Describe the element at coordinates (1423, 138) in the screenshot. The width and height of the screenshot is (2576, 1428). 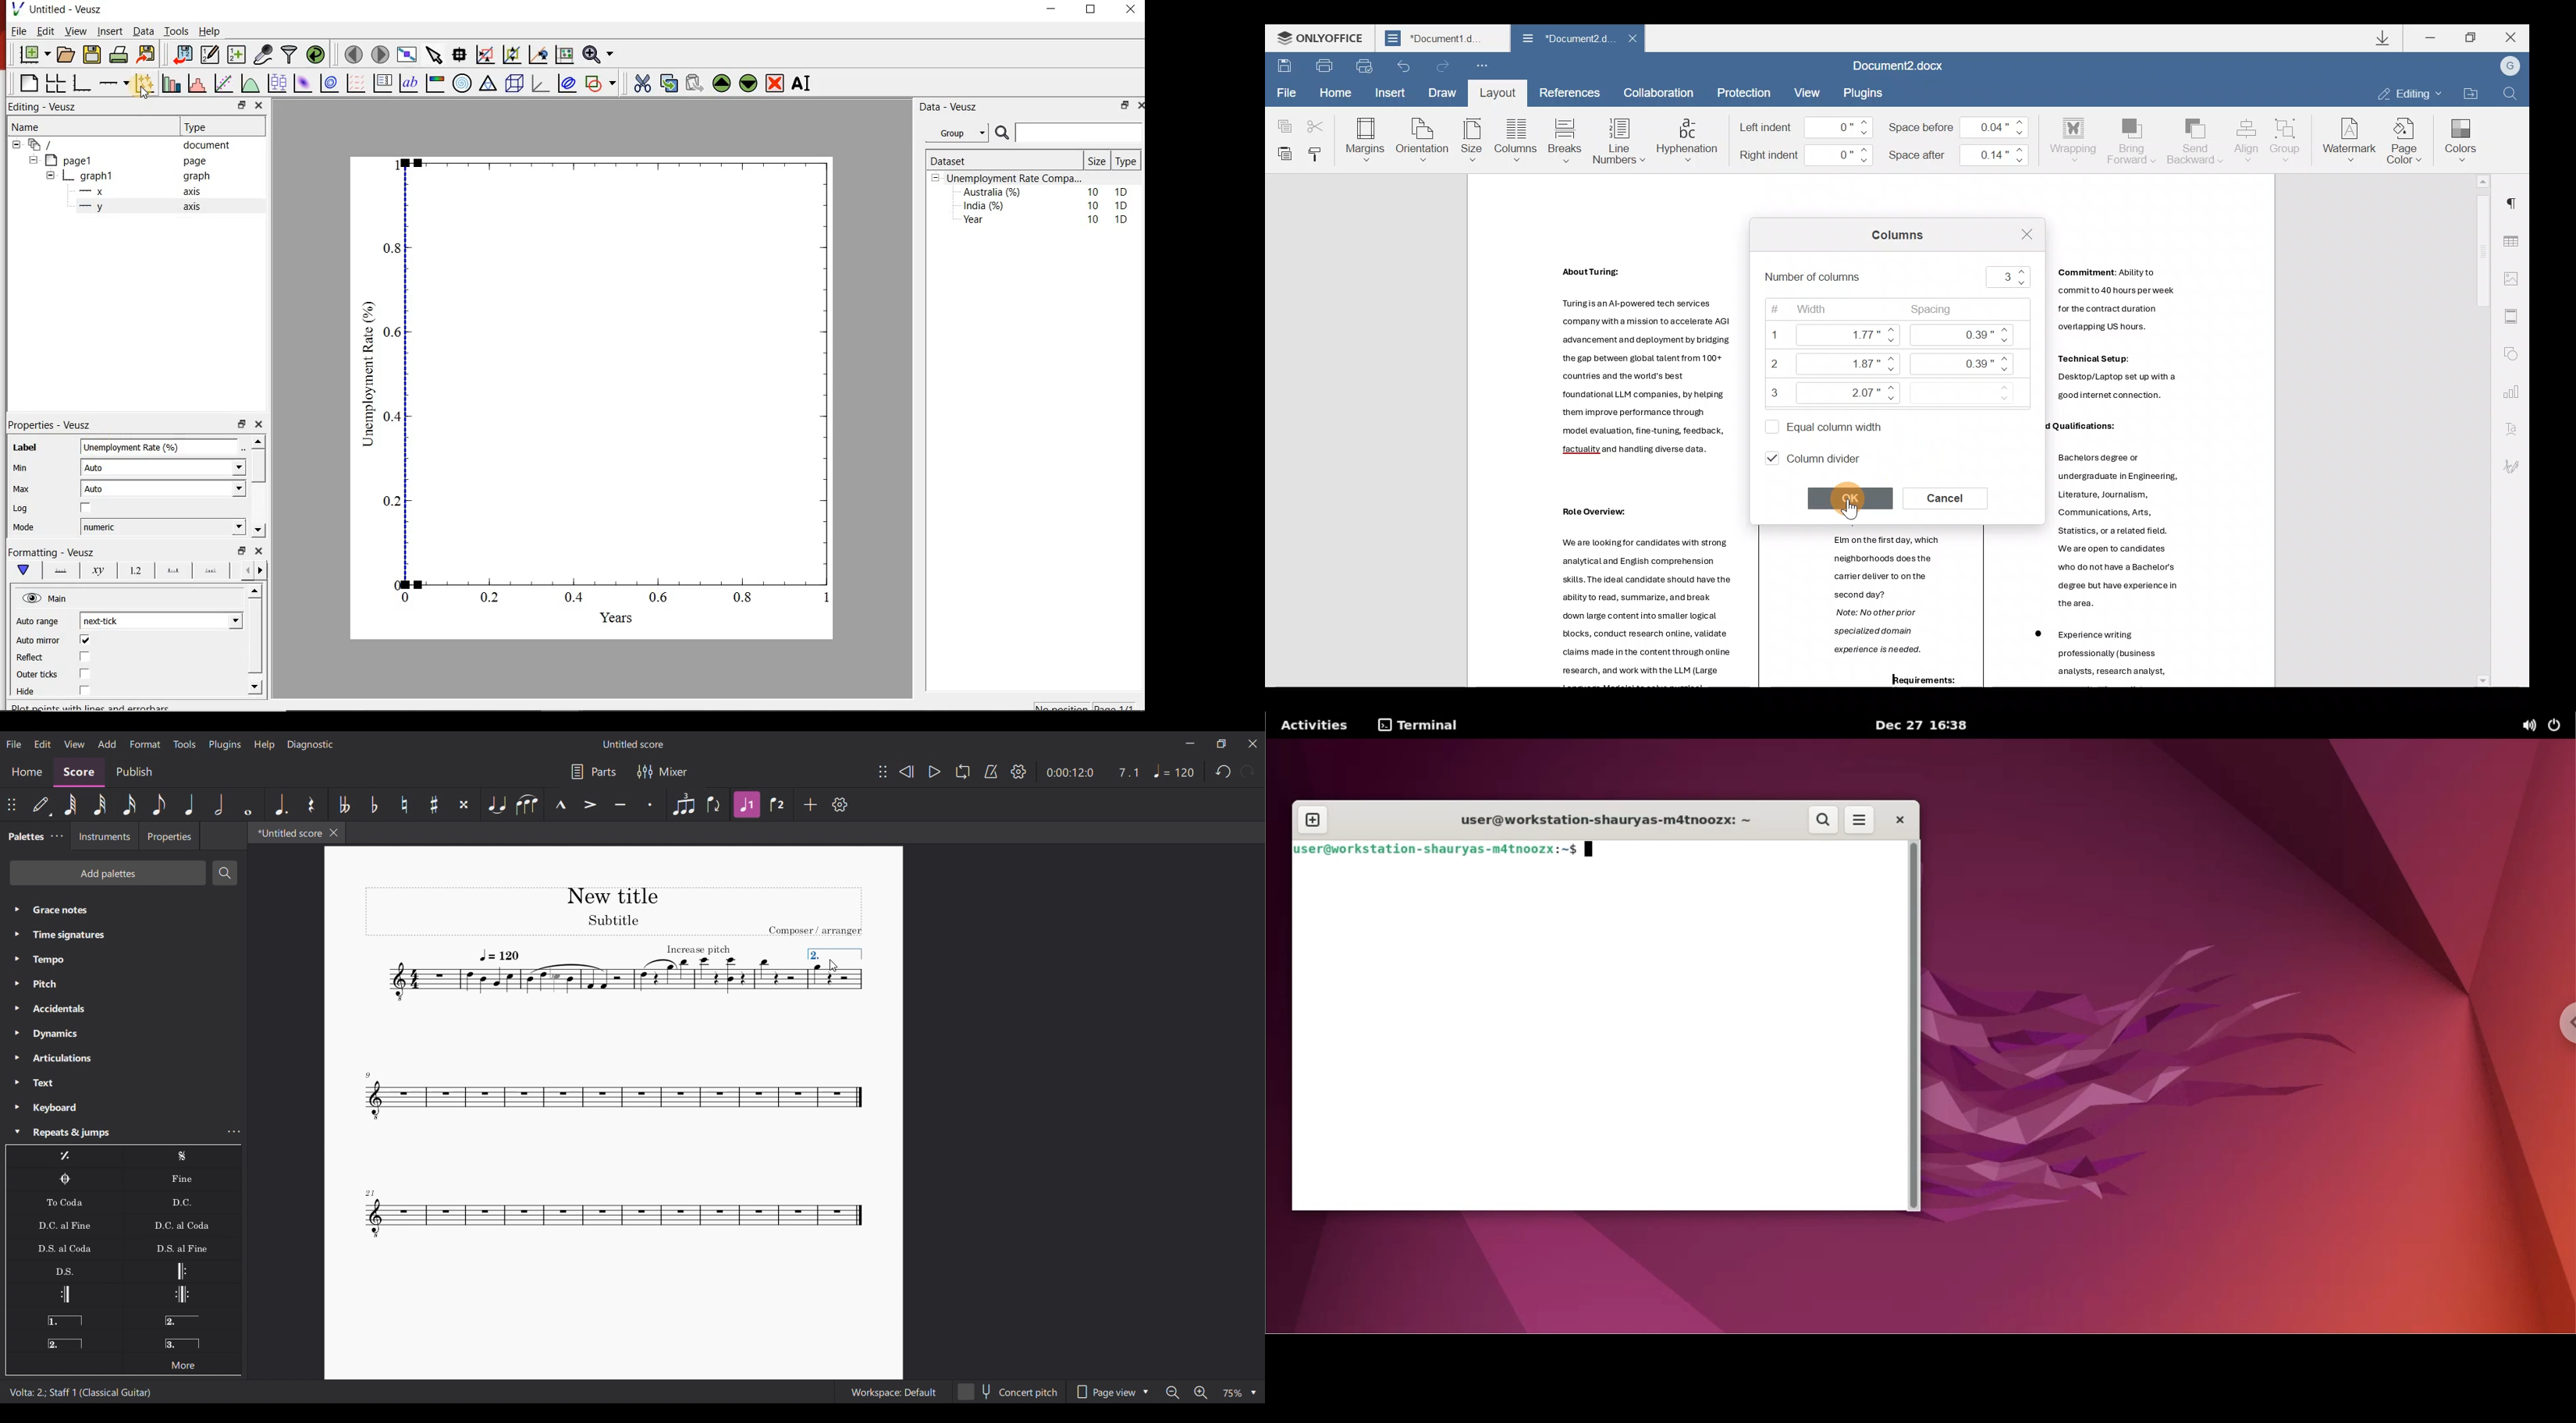
I see `Orientation` at that location.